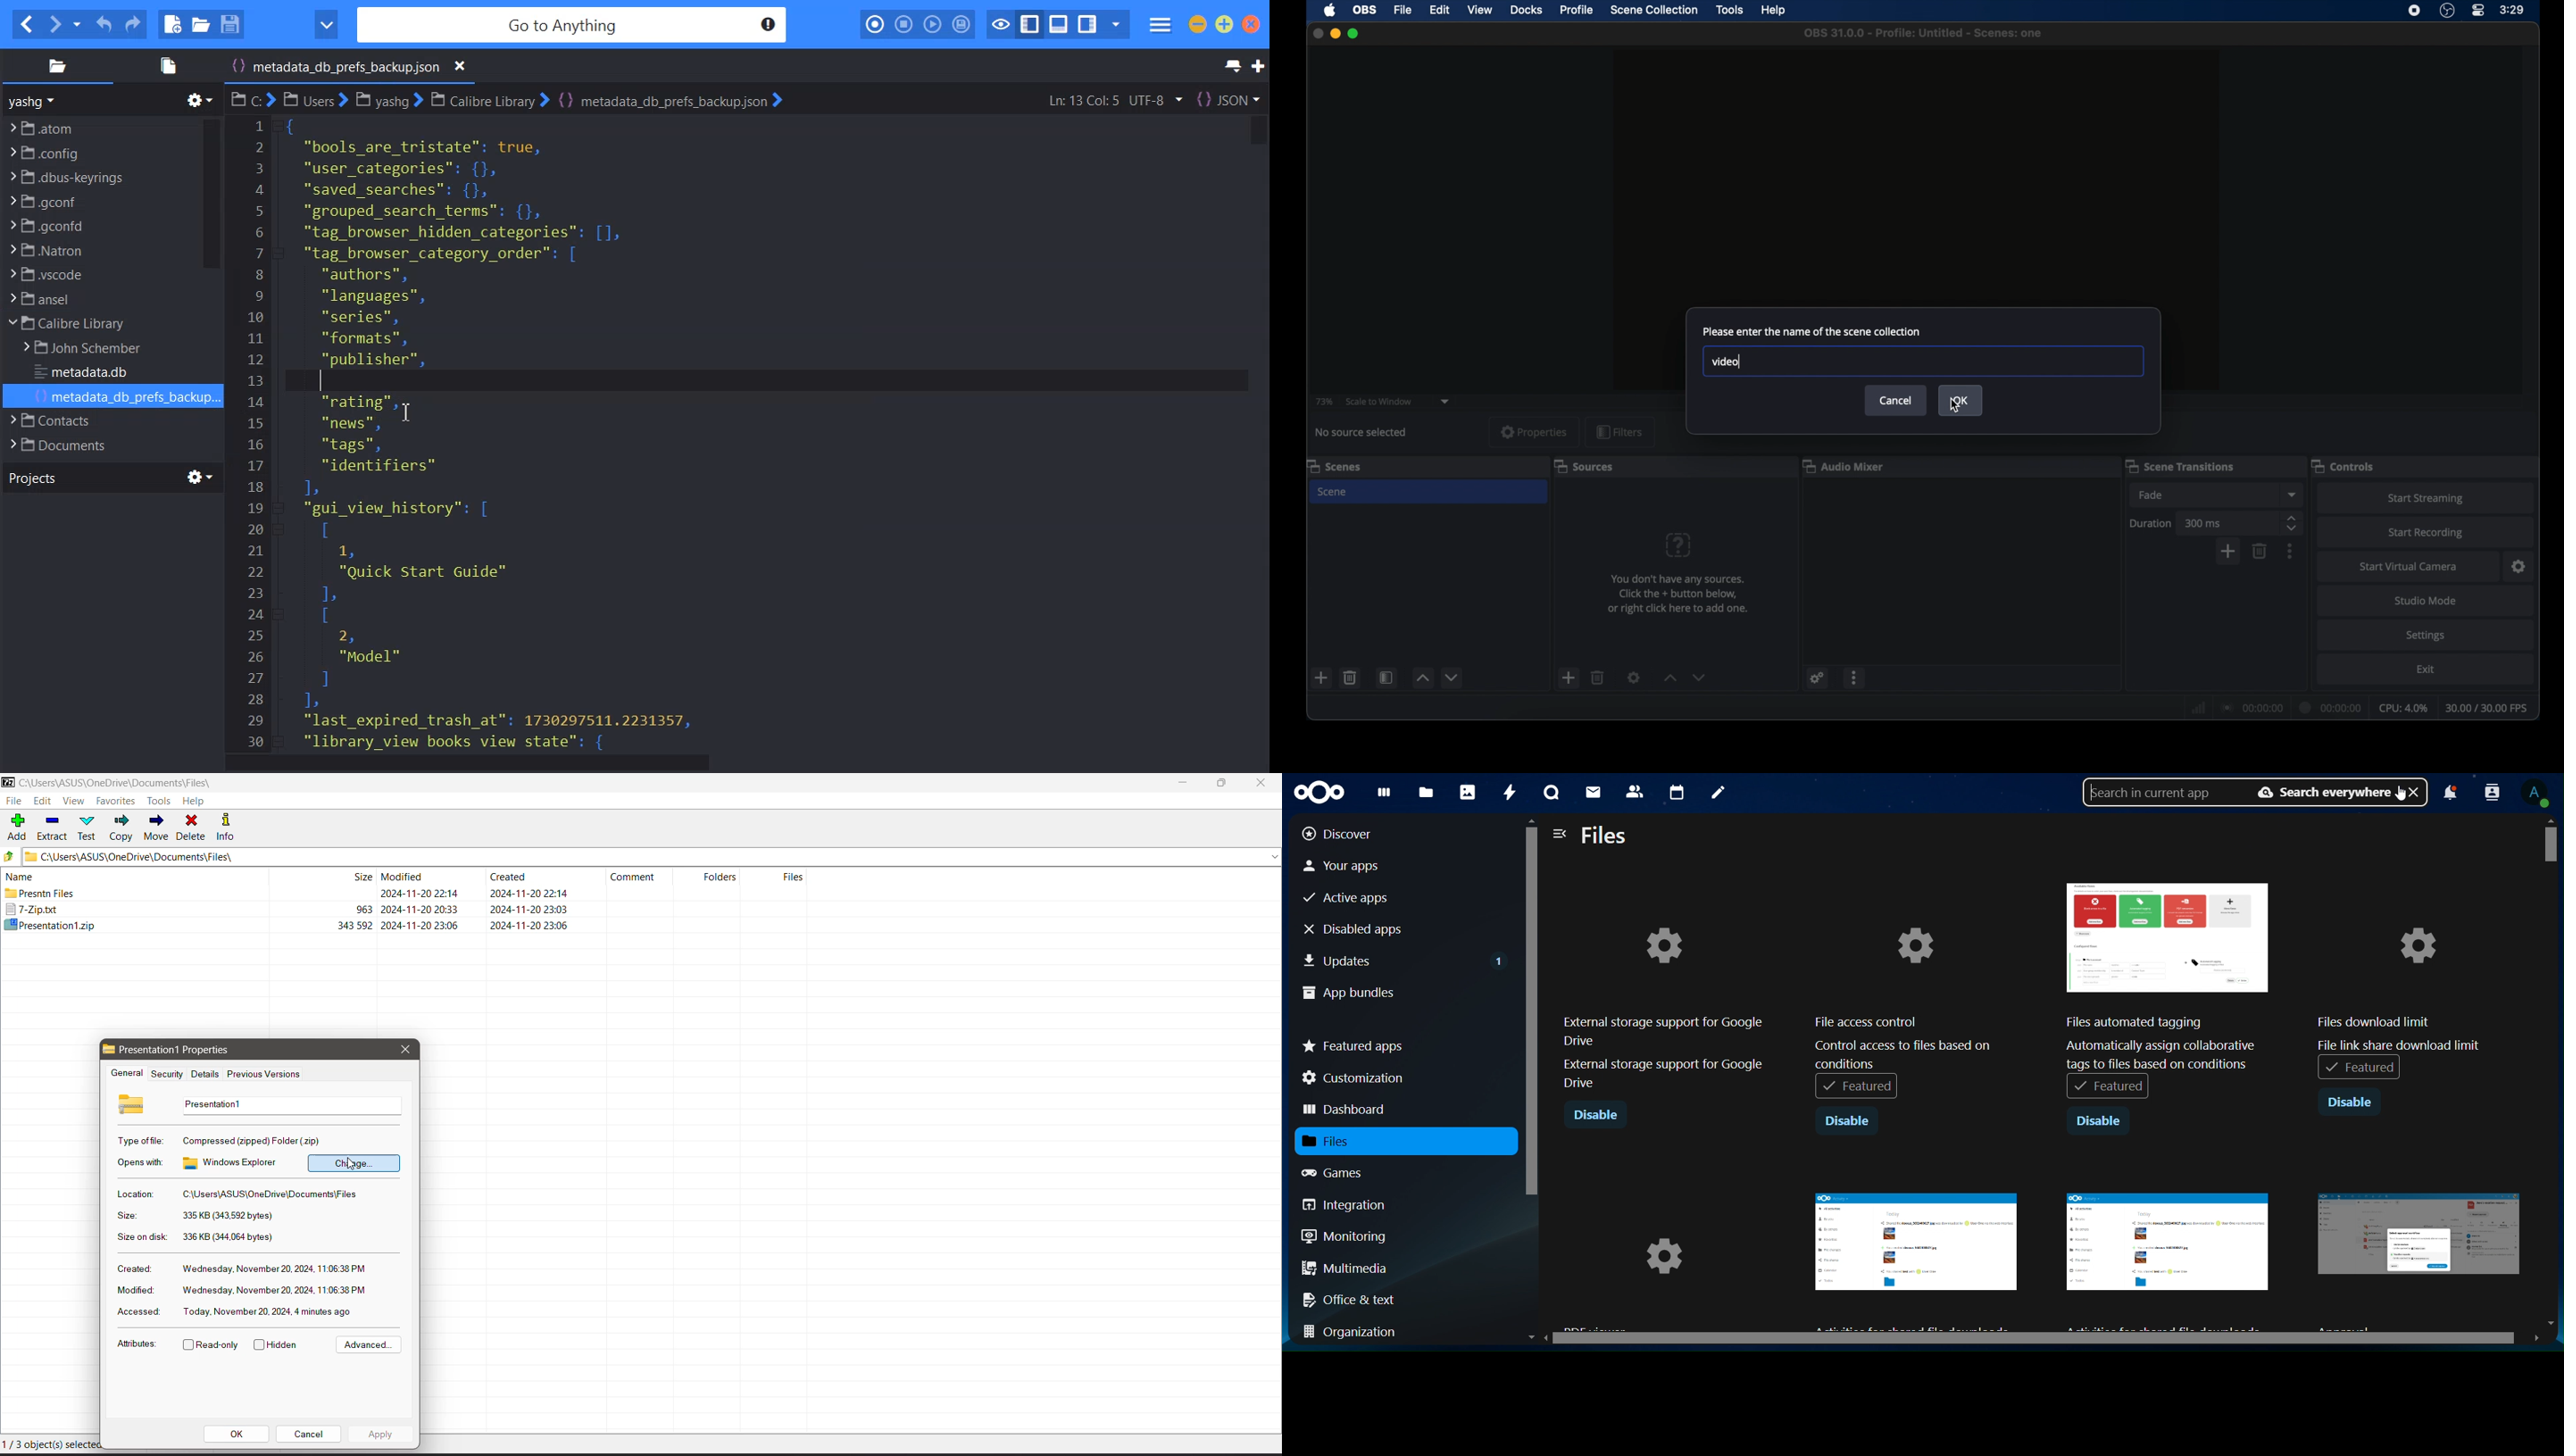  I want to click on New Tab, so click(1259, 66).